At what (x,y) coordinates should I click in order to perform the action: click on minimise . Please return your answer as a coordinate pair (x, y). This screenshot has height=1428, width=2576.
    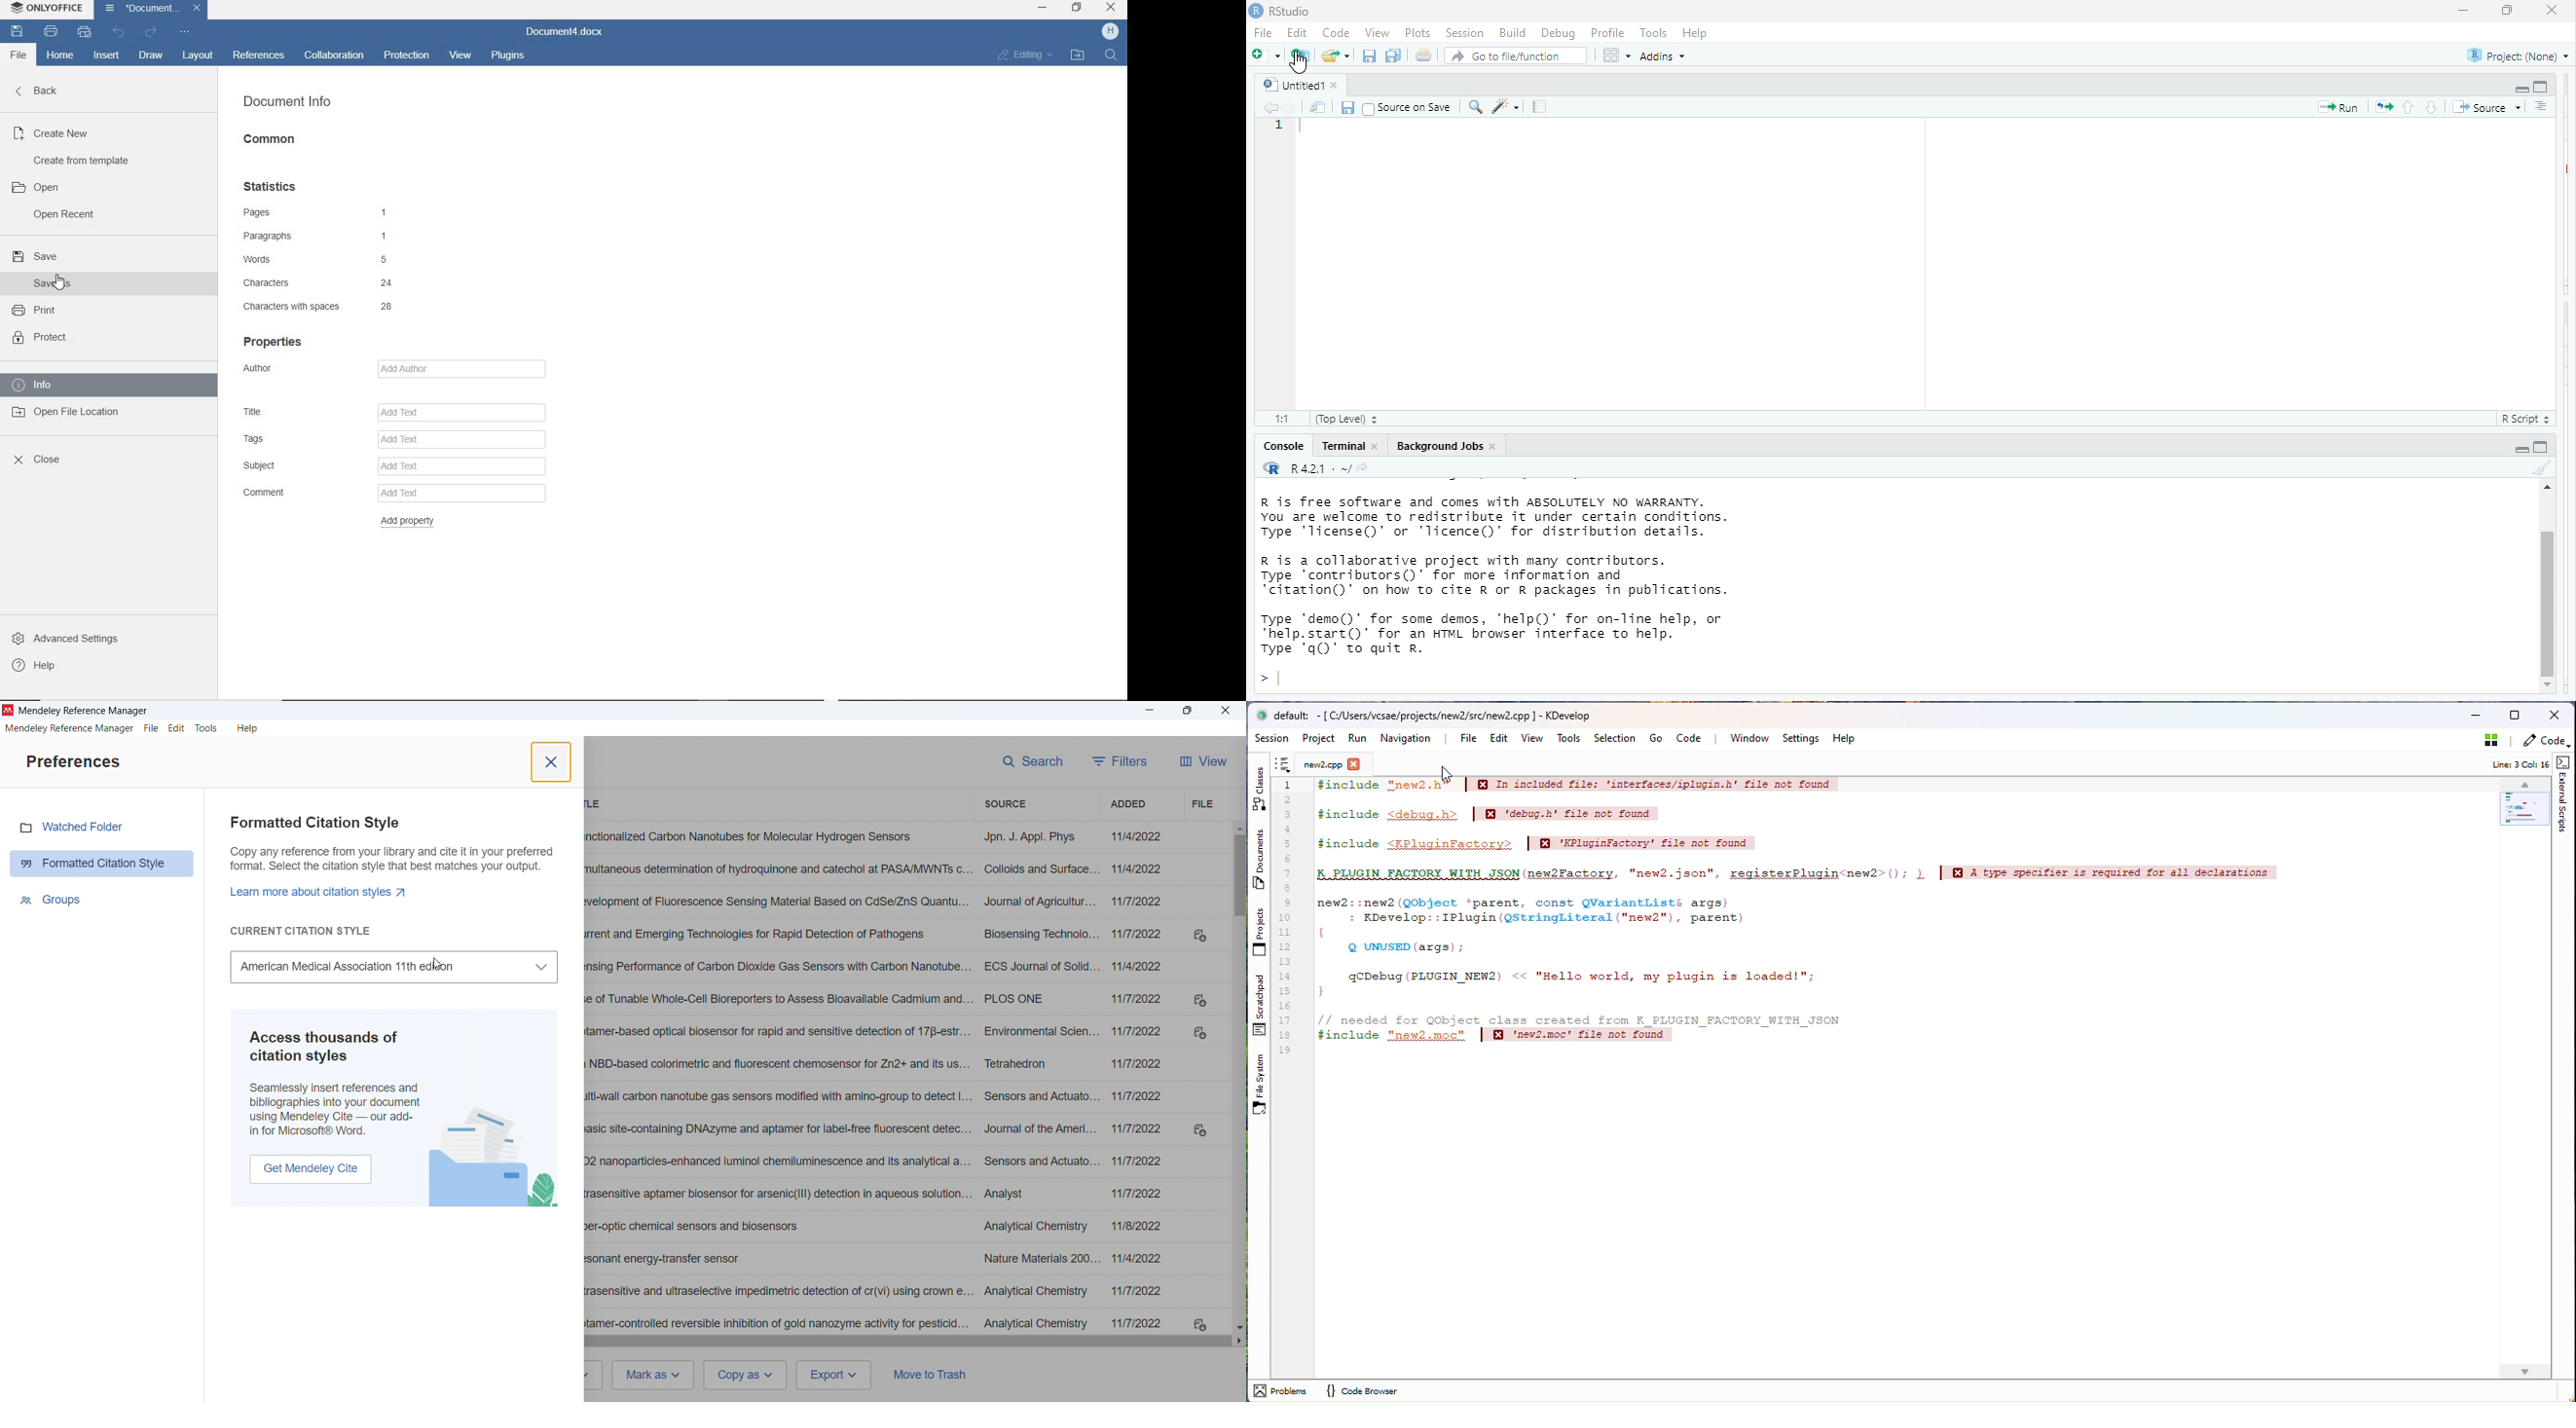
    Looking at the image, I should click on (1150, 711).